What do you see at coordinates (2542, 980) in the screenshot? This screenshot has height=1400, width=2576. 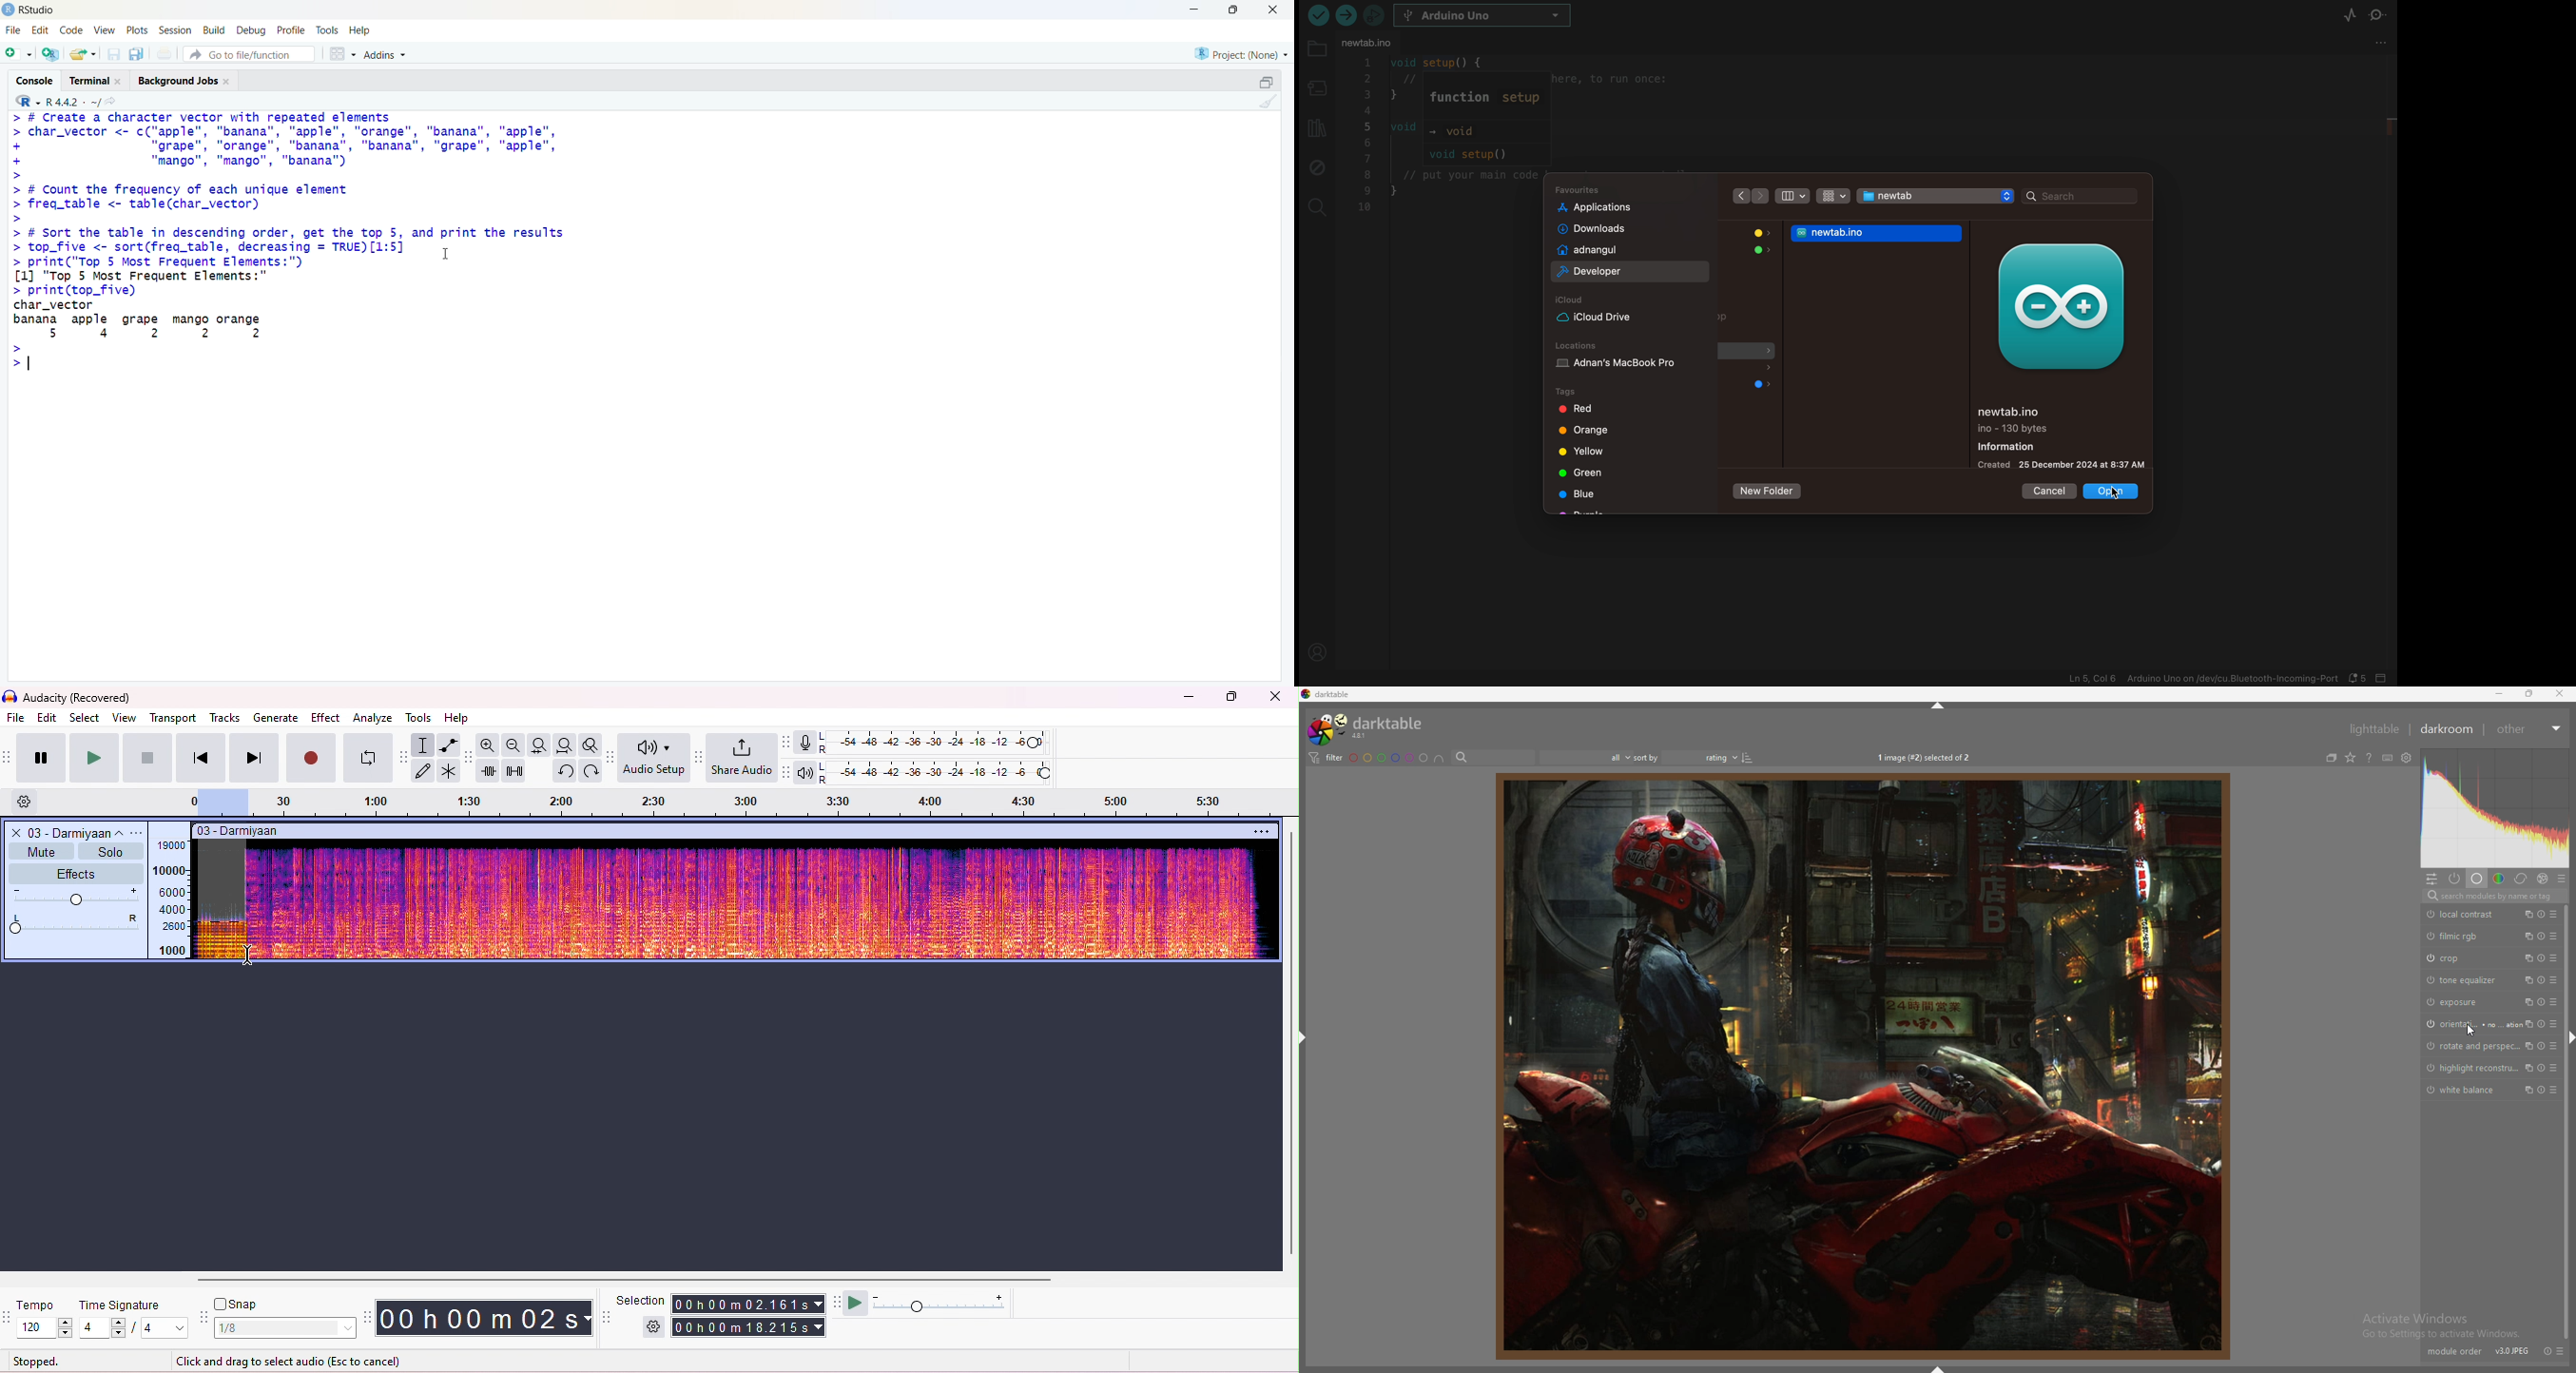 I see `reset` at bounding box center [2542, 980].